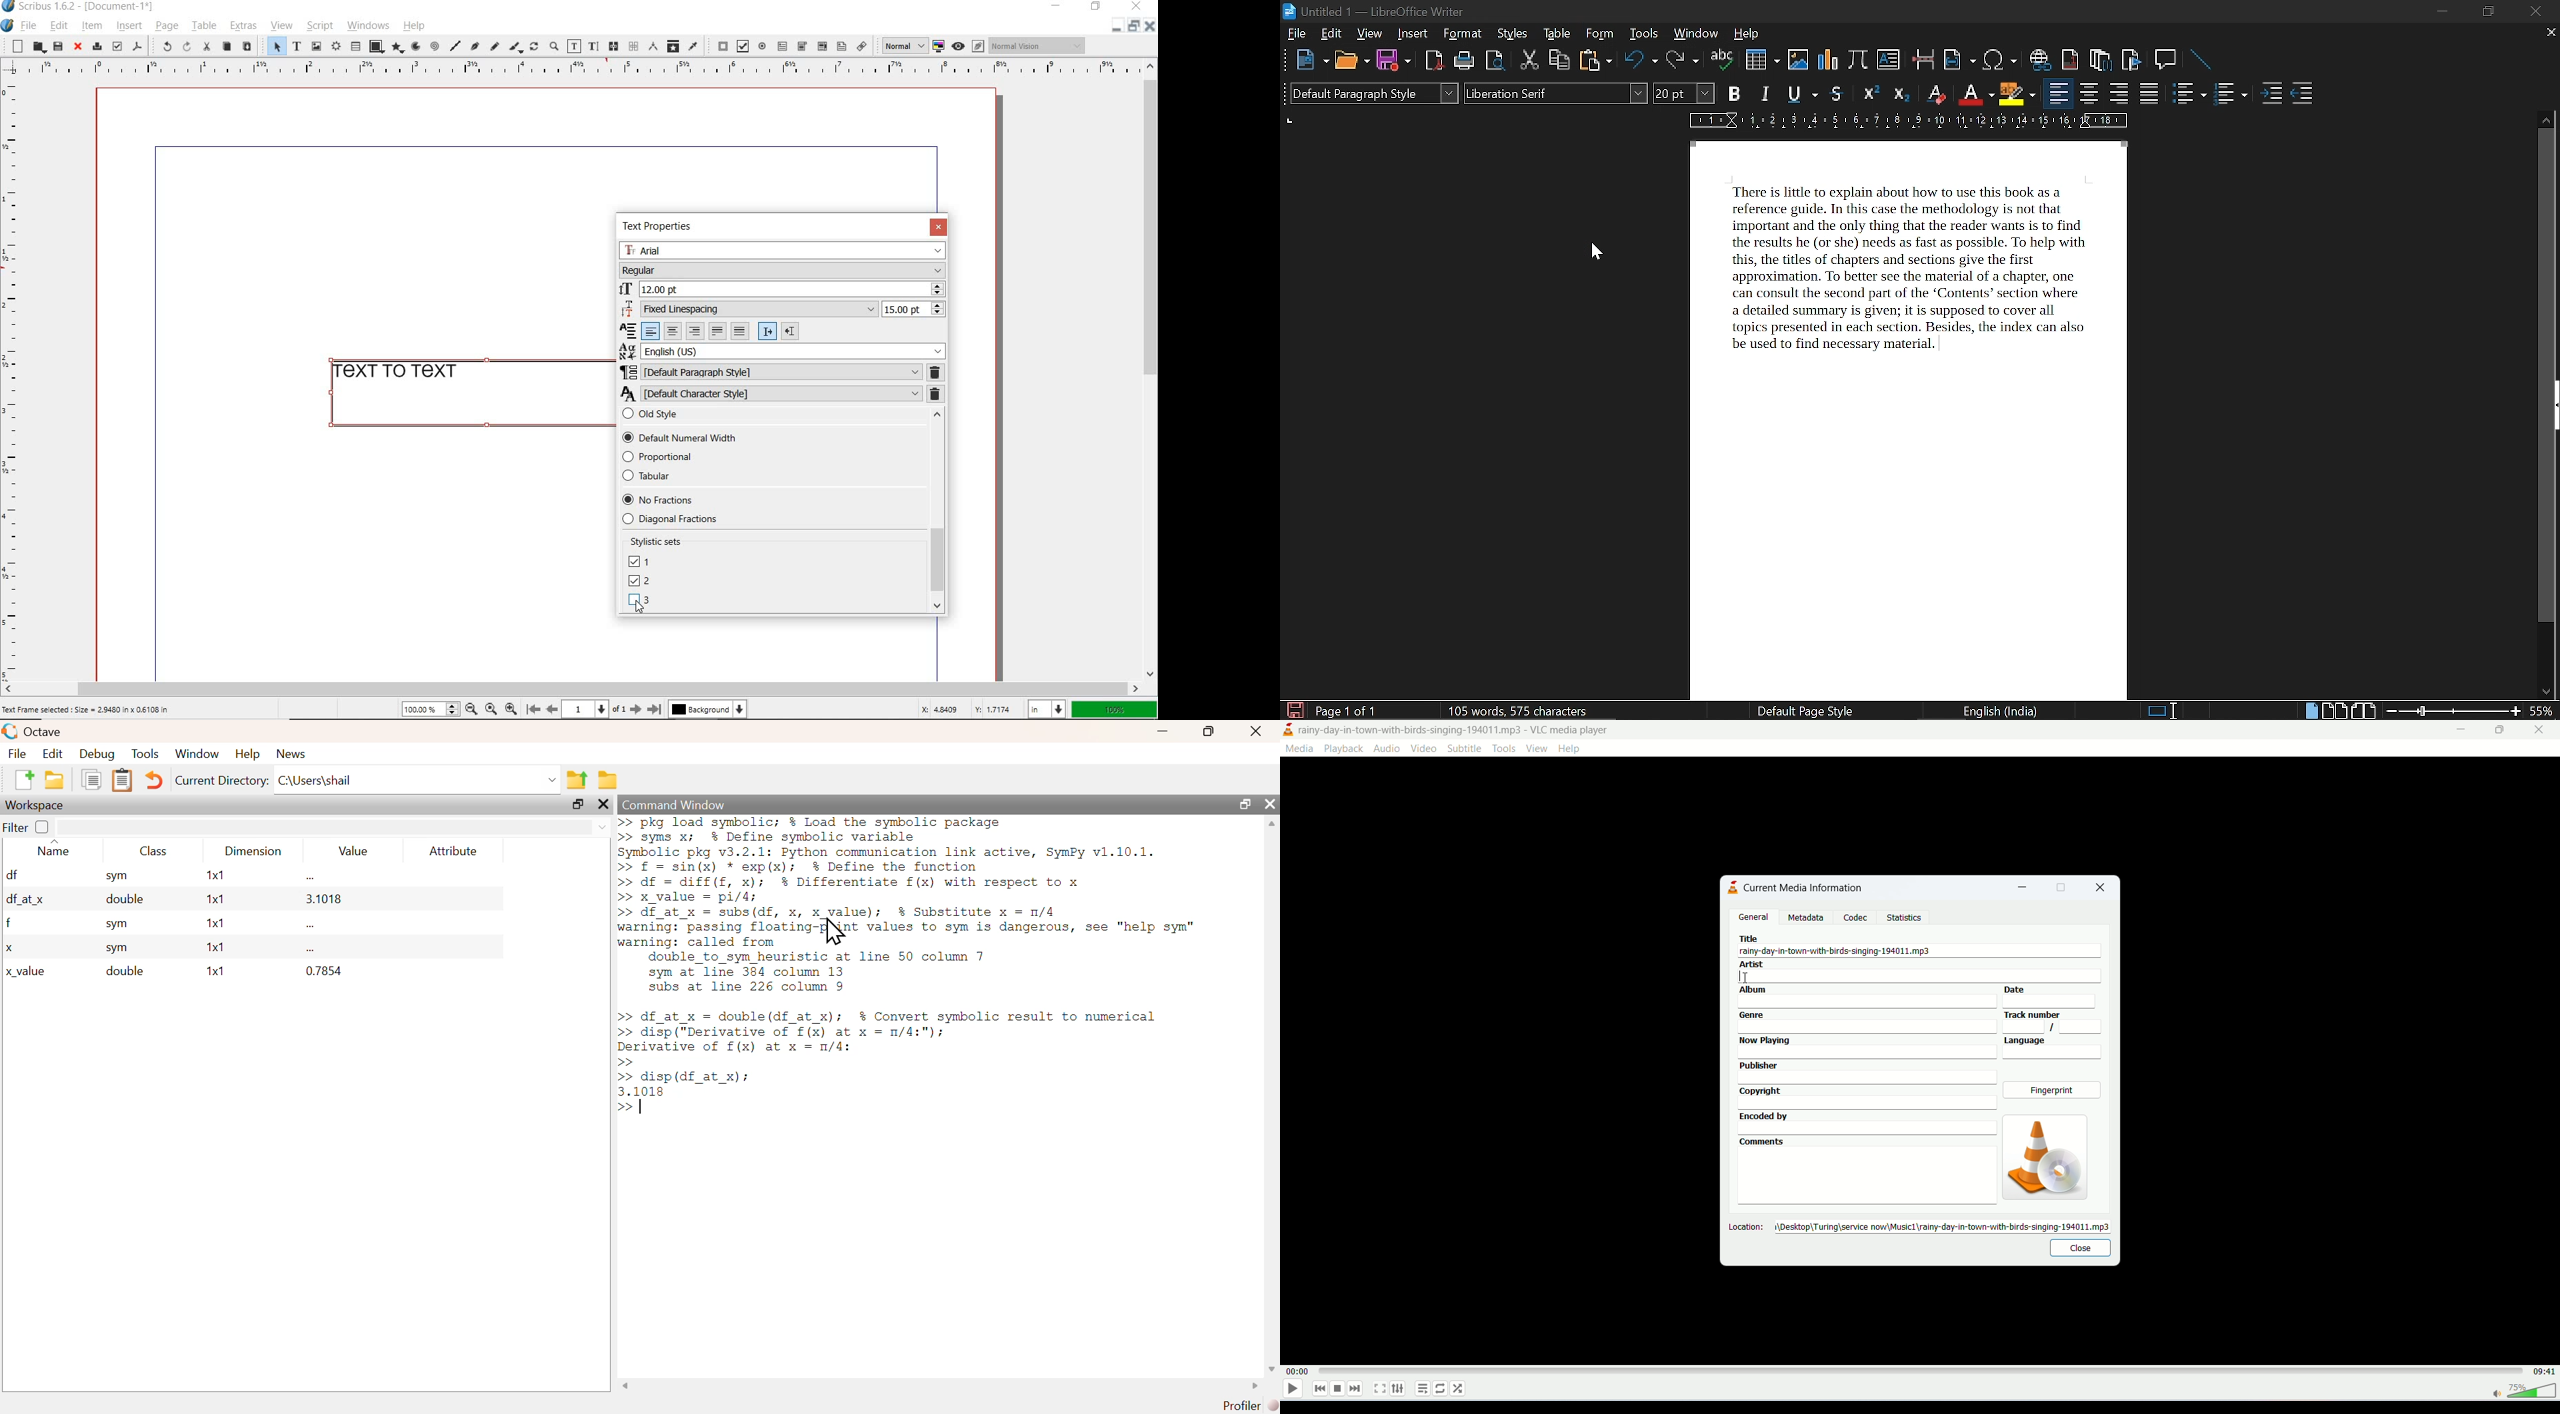 The width and height of the screenshot is (2576, 1428). I want to click on close current tab, so click(2546, 33).